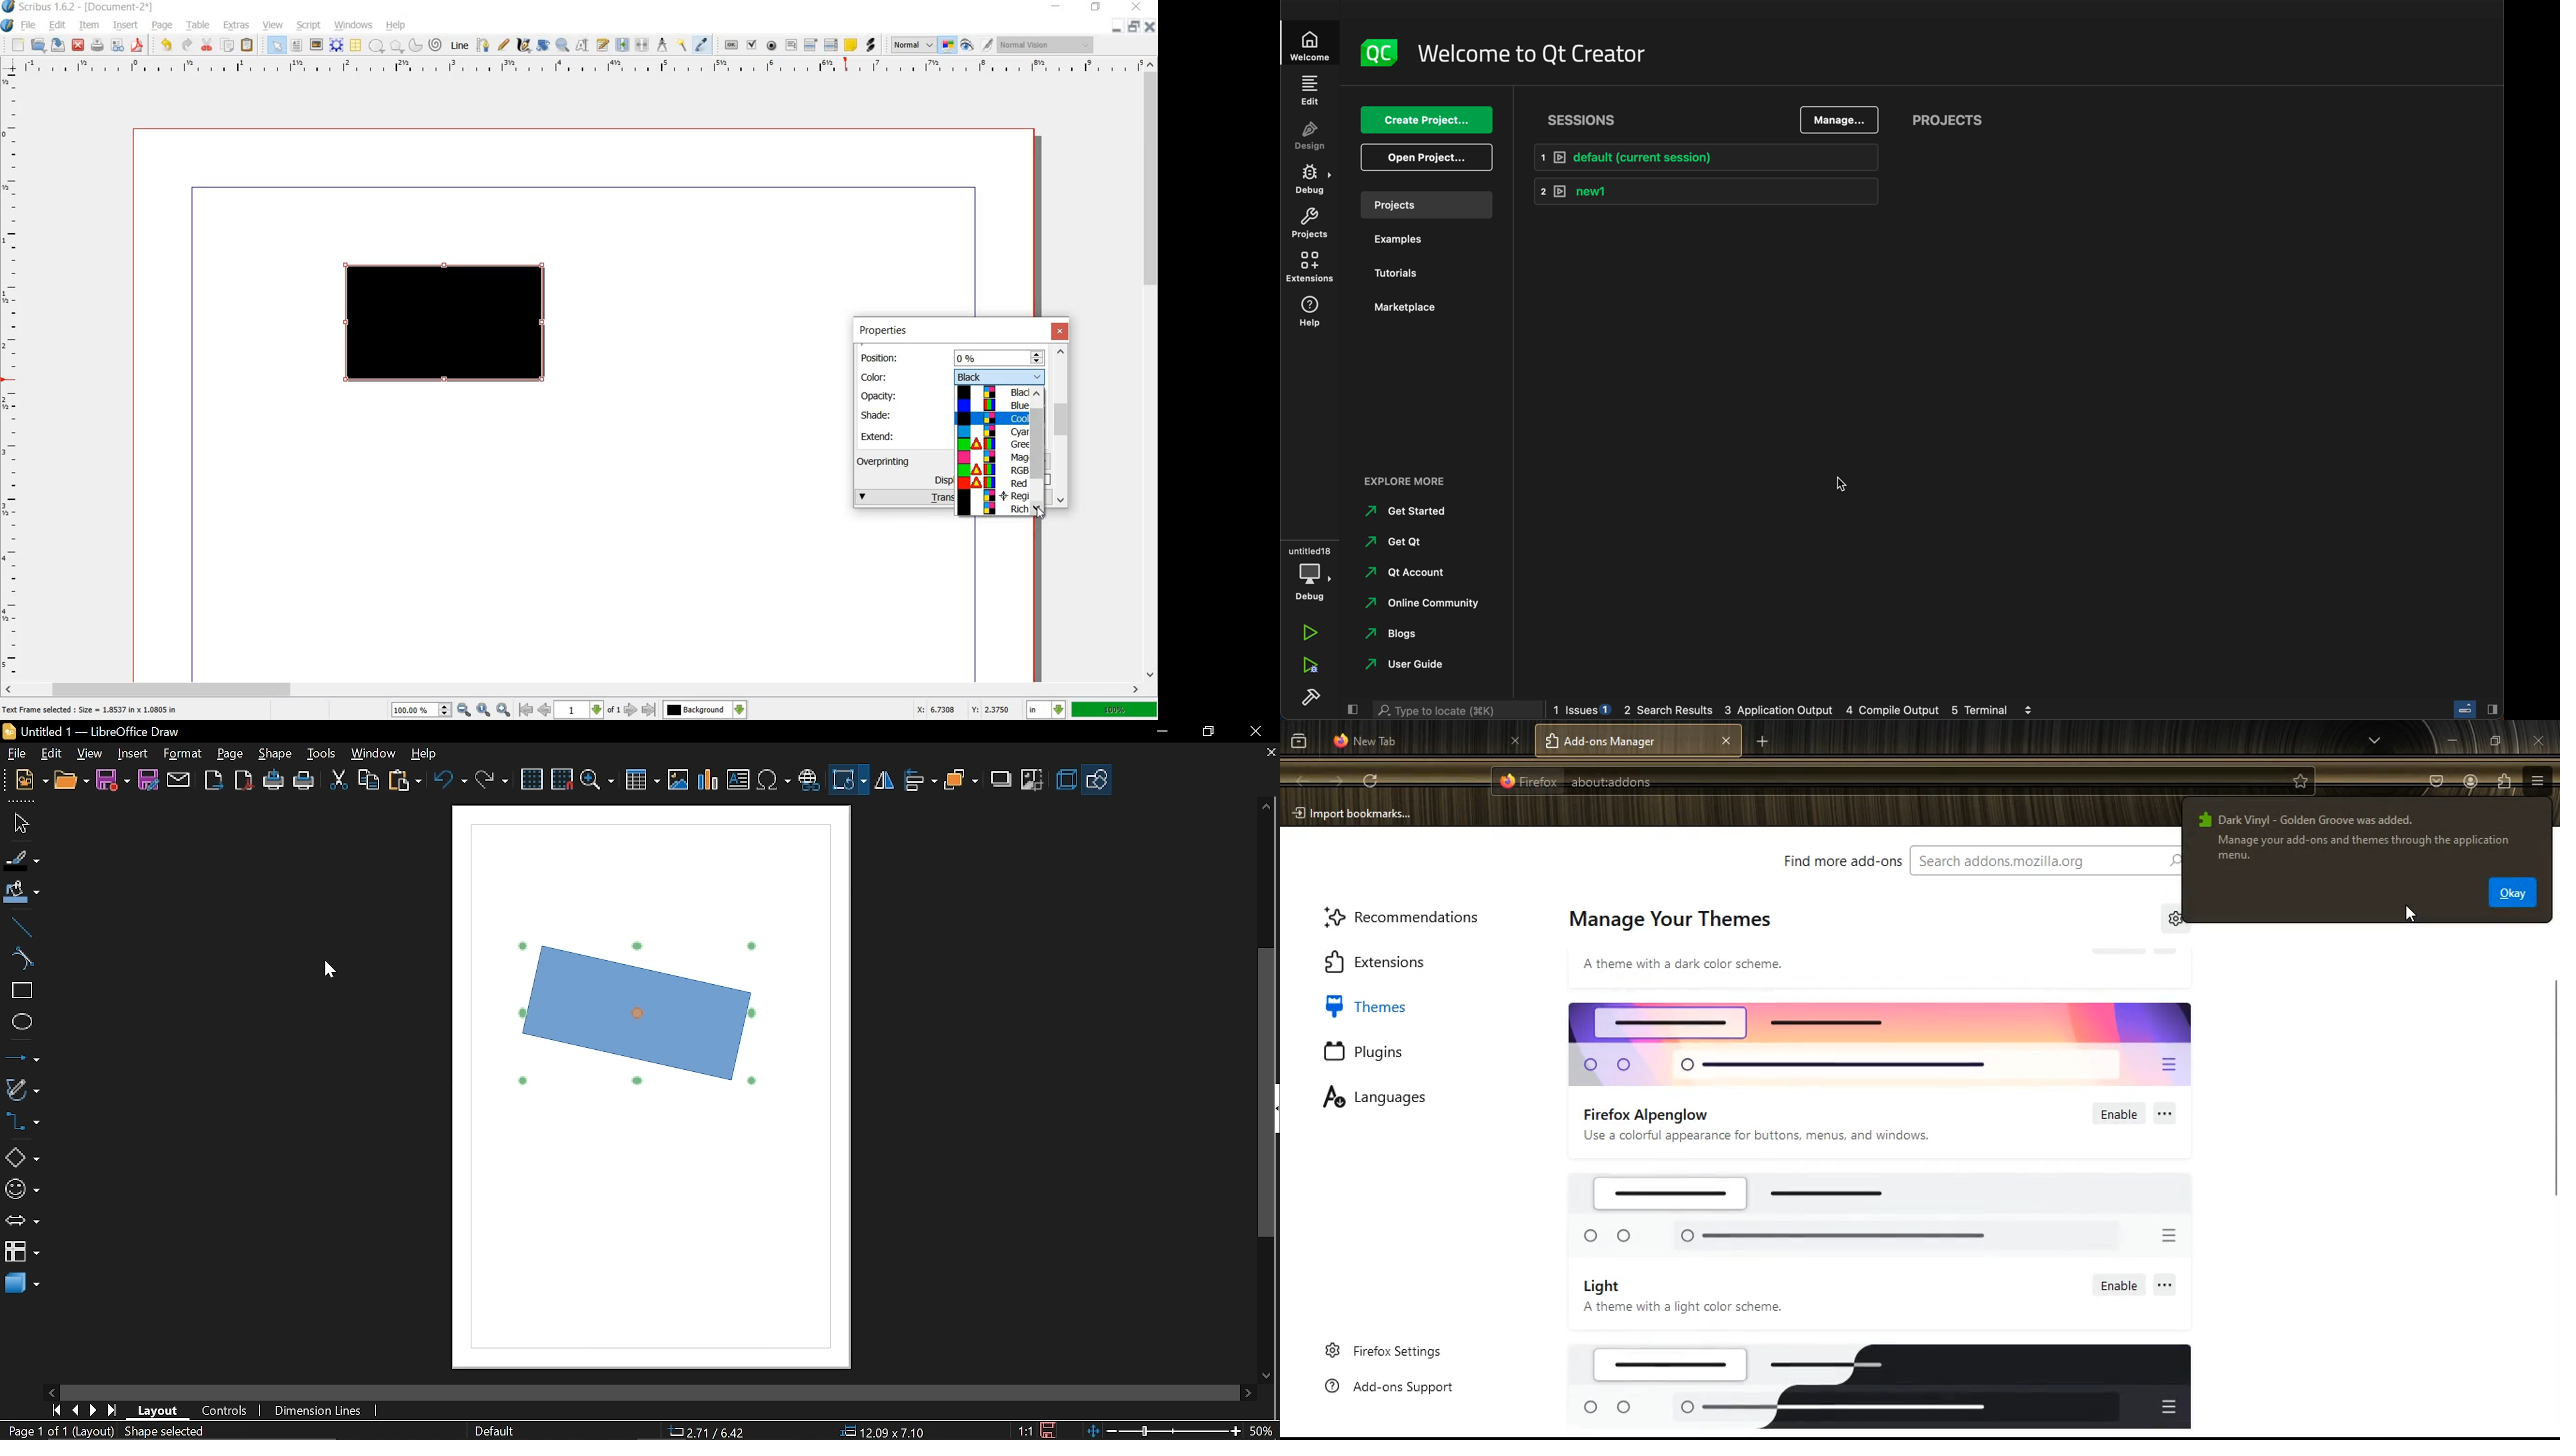 This screenshot has height=1456, width=2576. Describe the element at coordinates (1118, 28) in the screenshot. I see `minimize` at that location.